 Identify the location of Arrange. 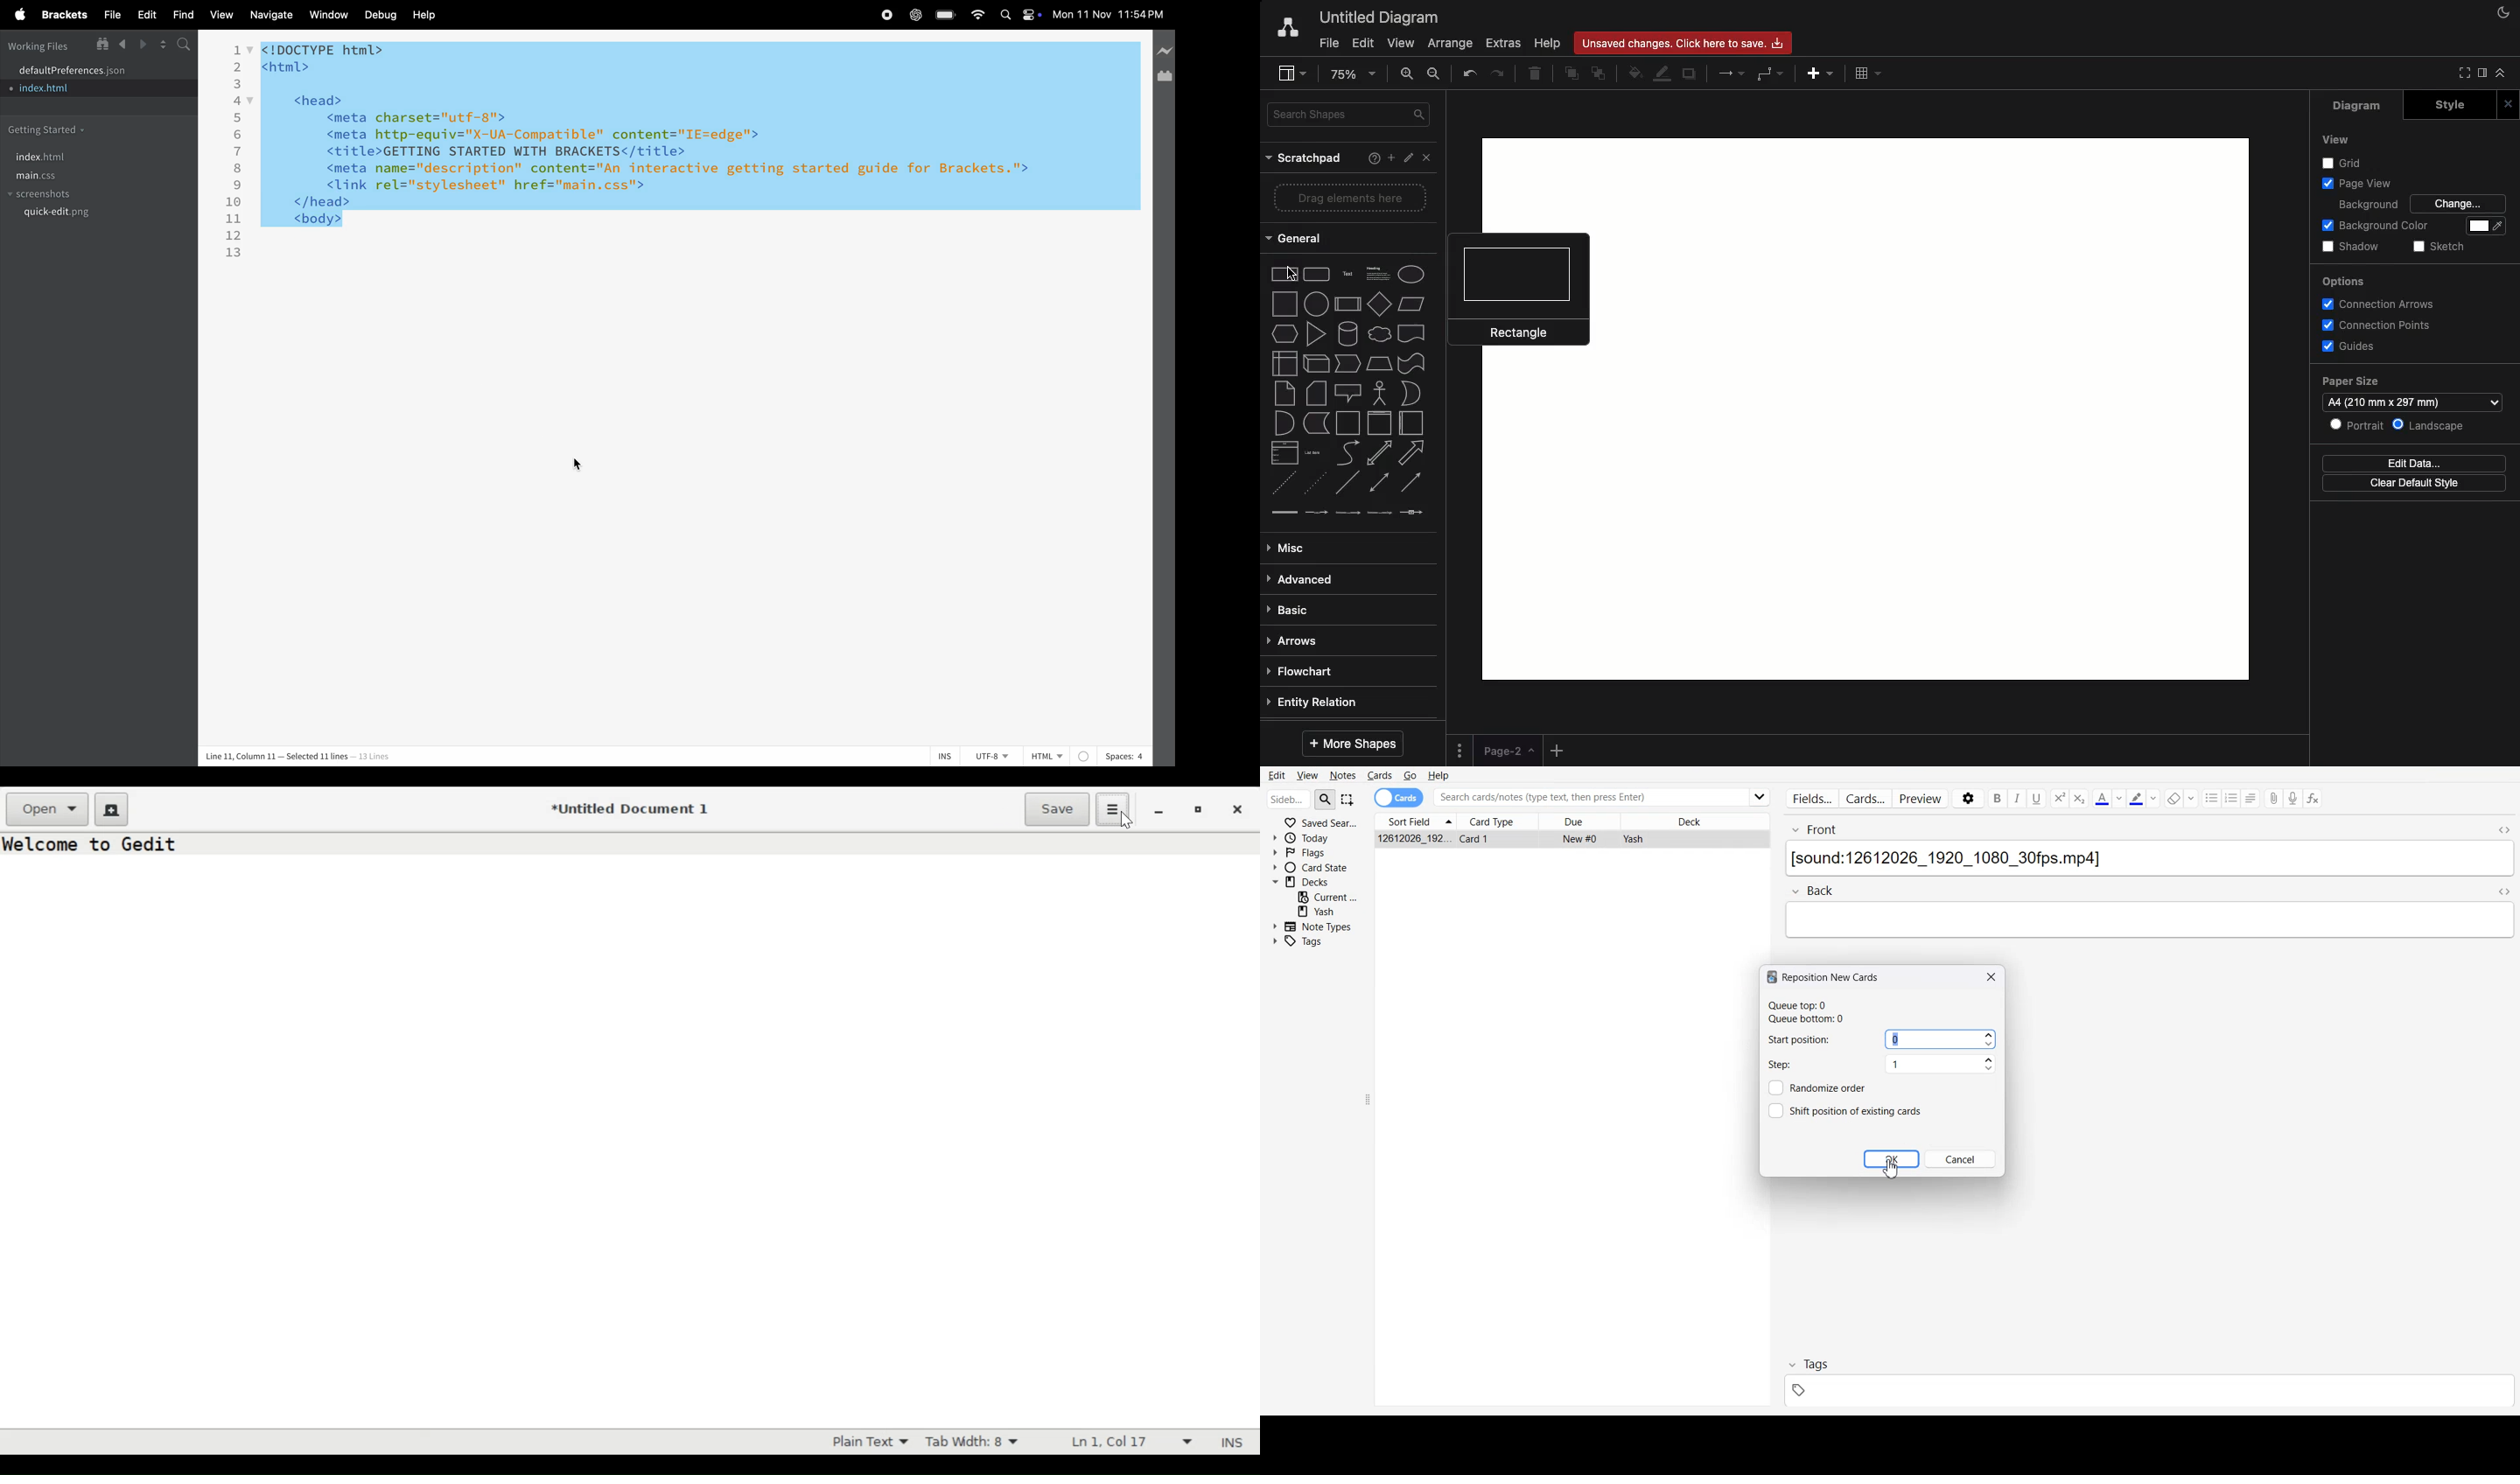
(1451, 44).